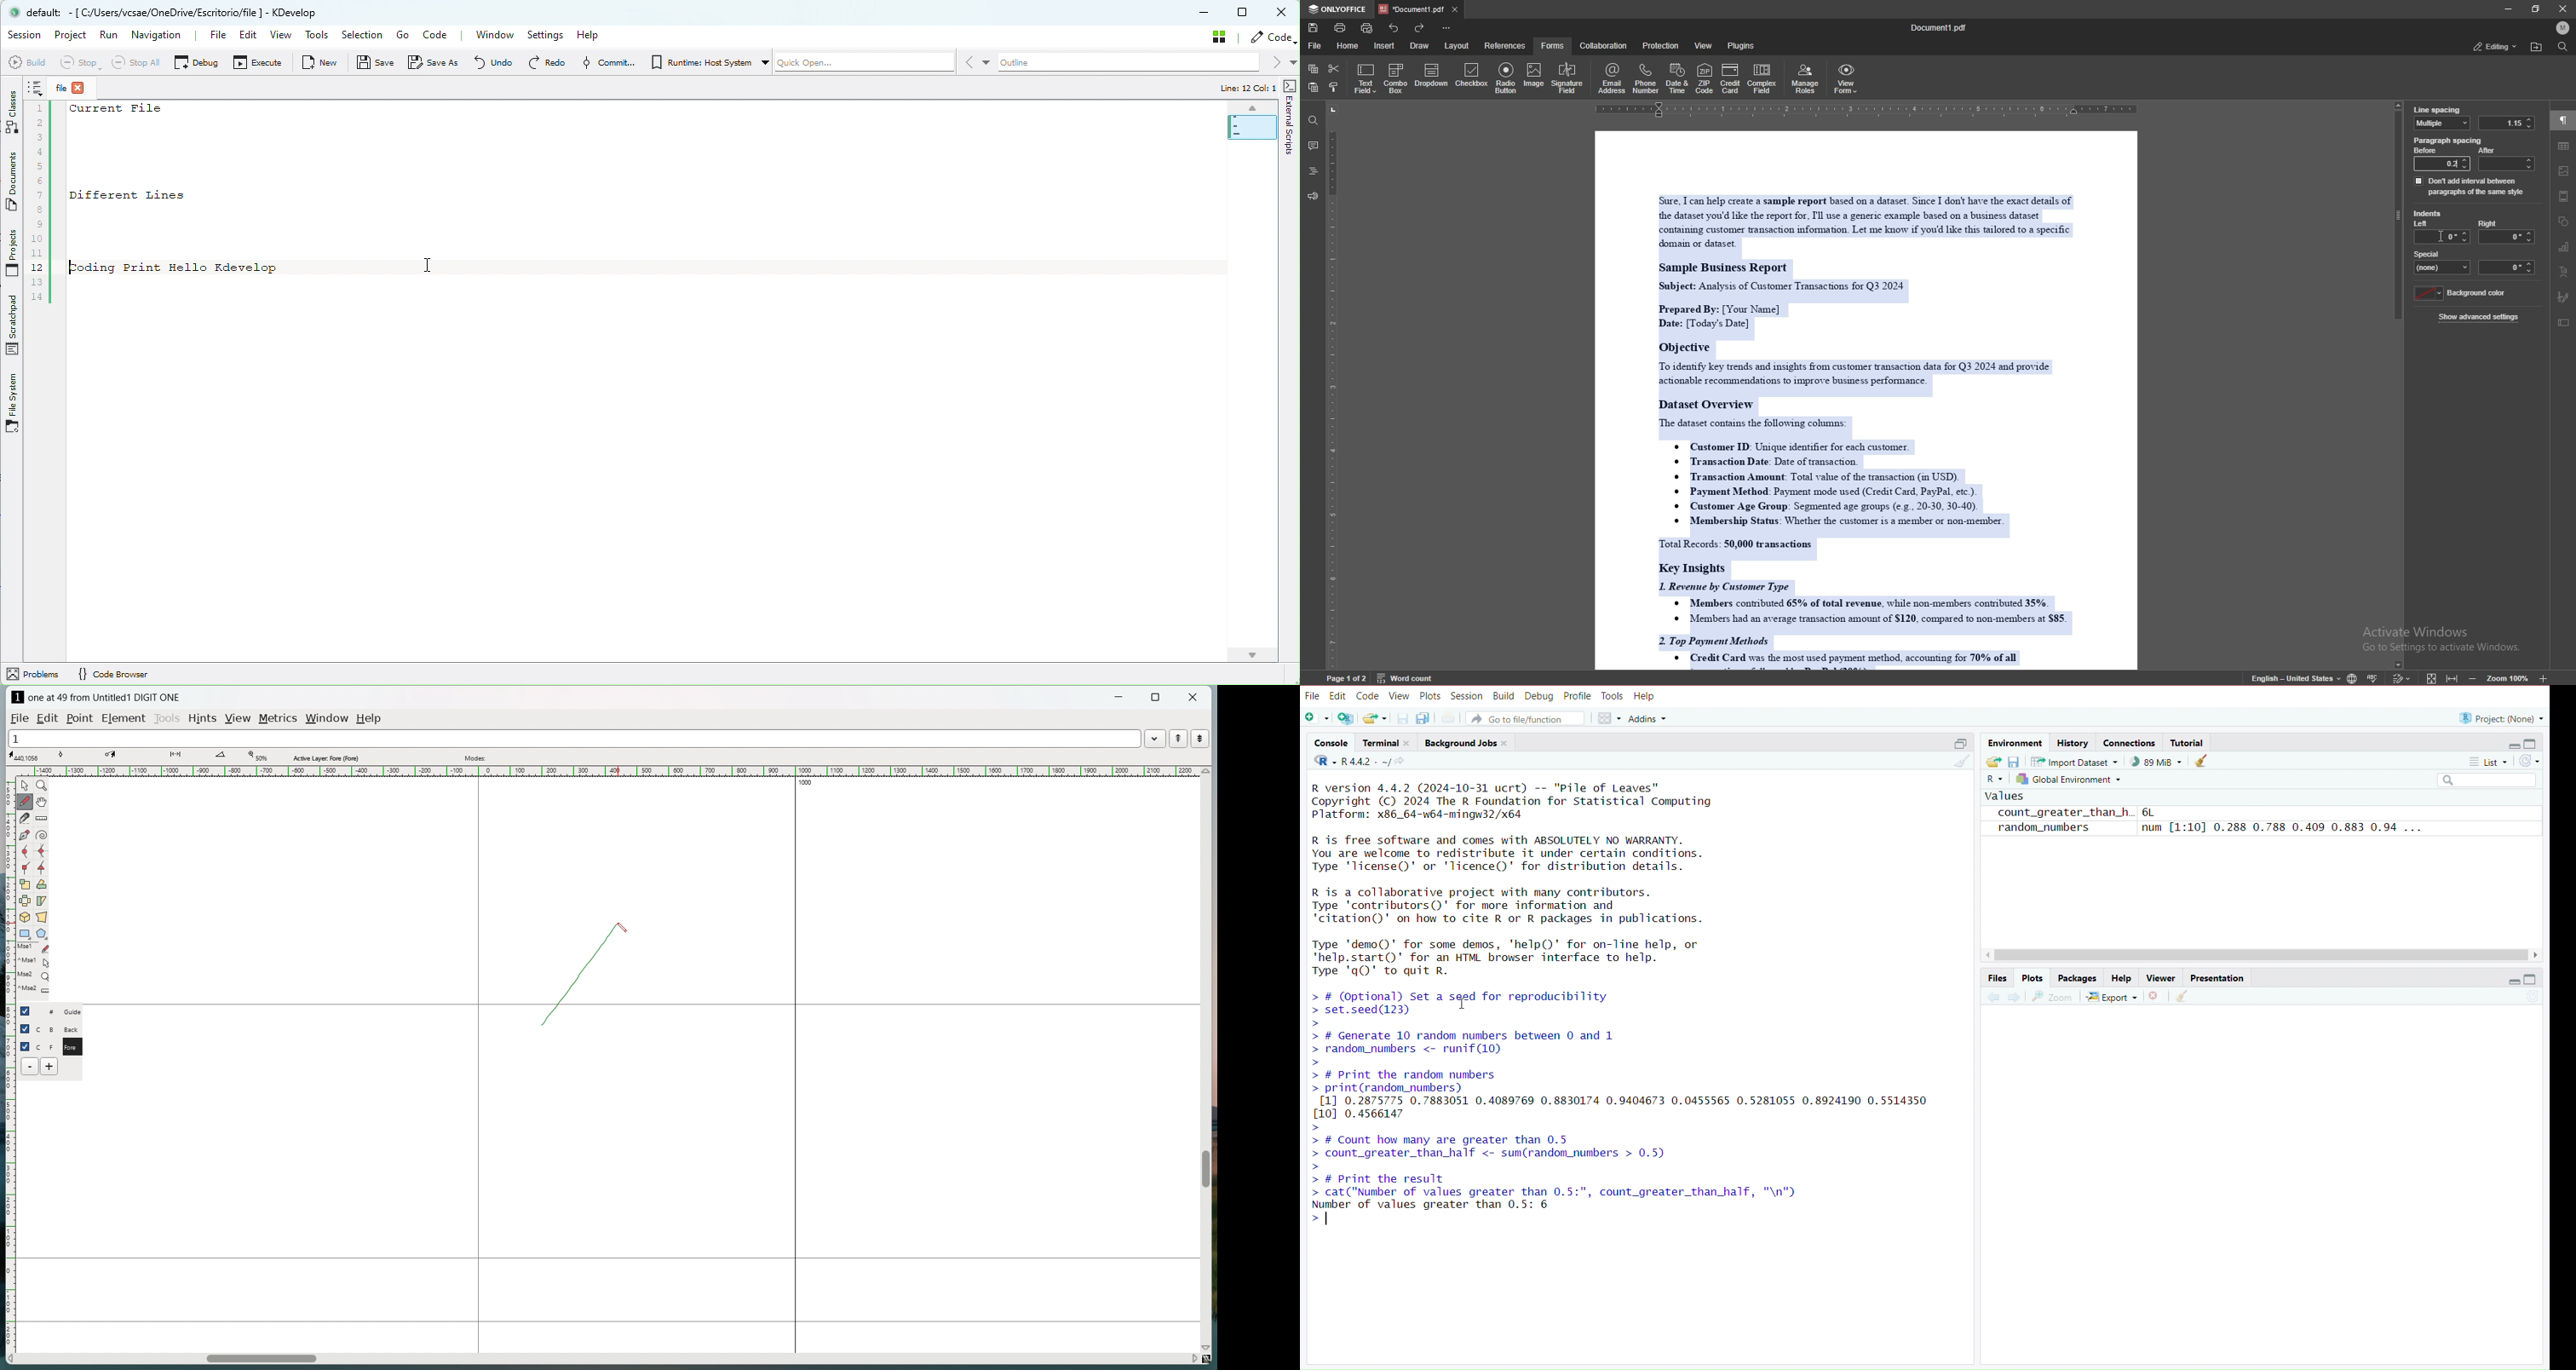  Describe the element at coordinates (2073, 742) in the screenshot. I see `History` at that location.